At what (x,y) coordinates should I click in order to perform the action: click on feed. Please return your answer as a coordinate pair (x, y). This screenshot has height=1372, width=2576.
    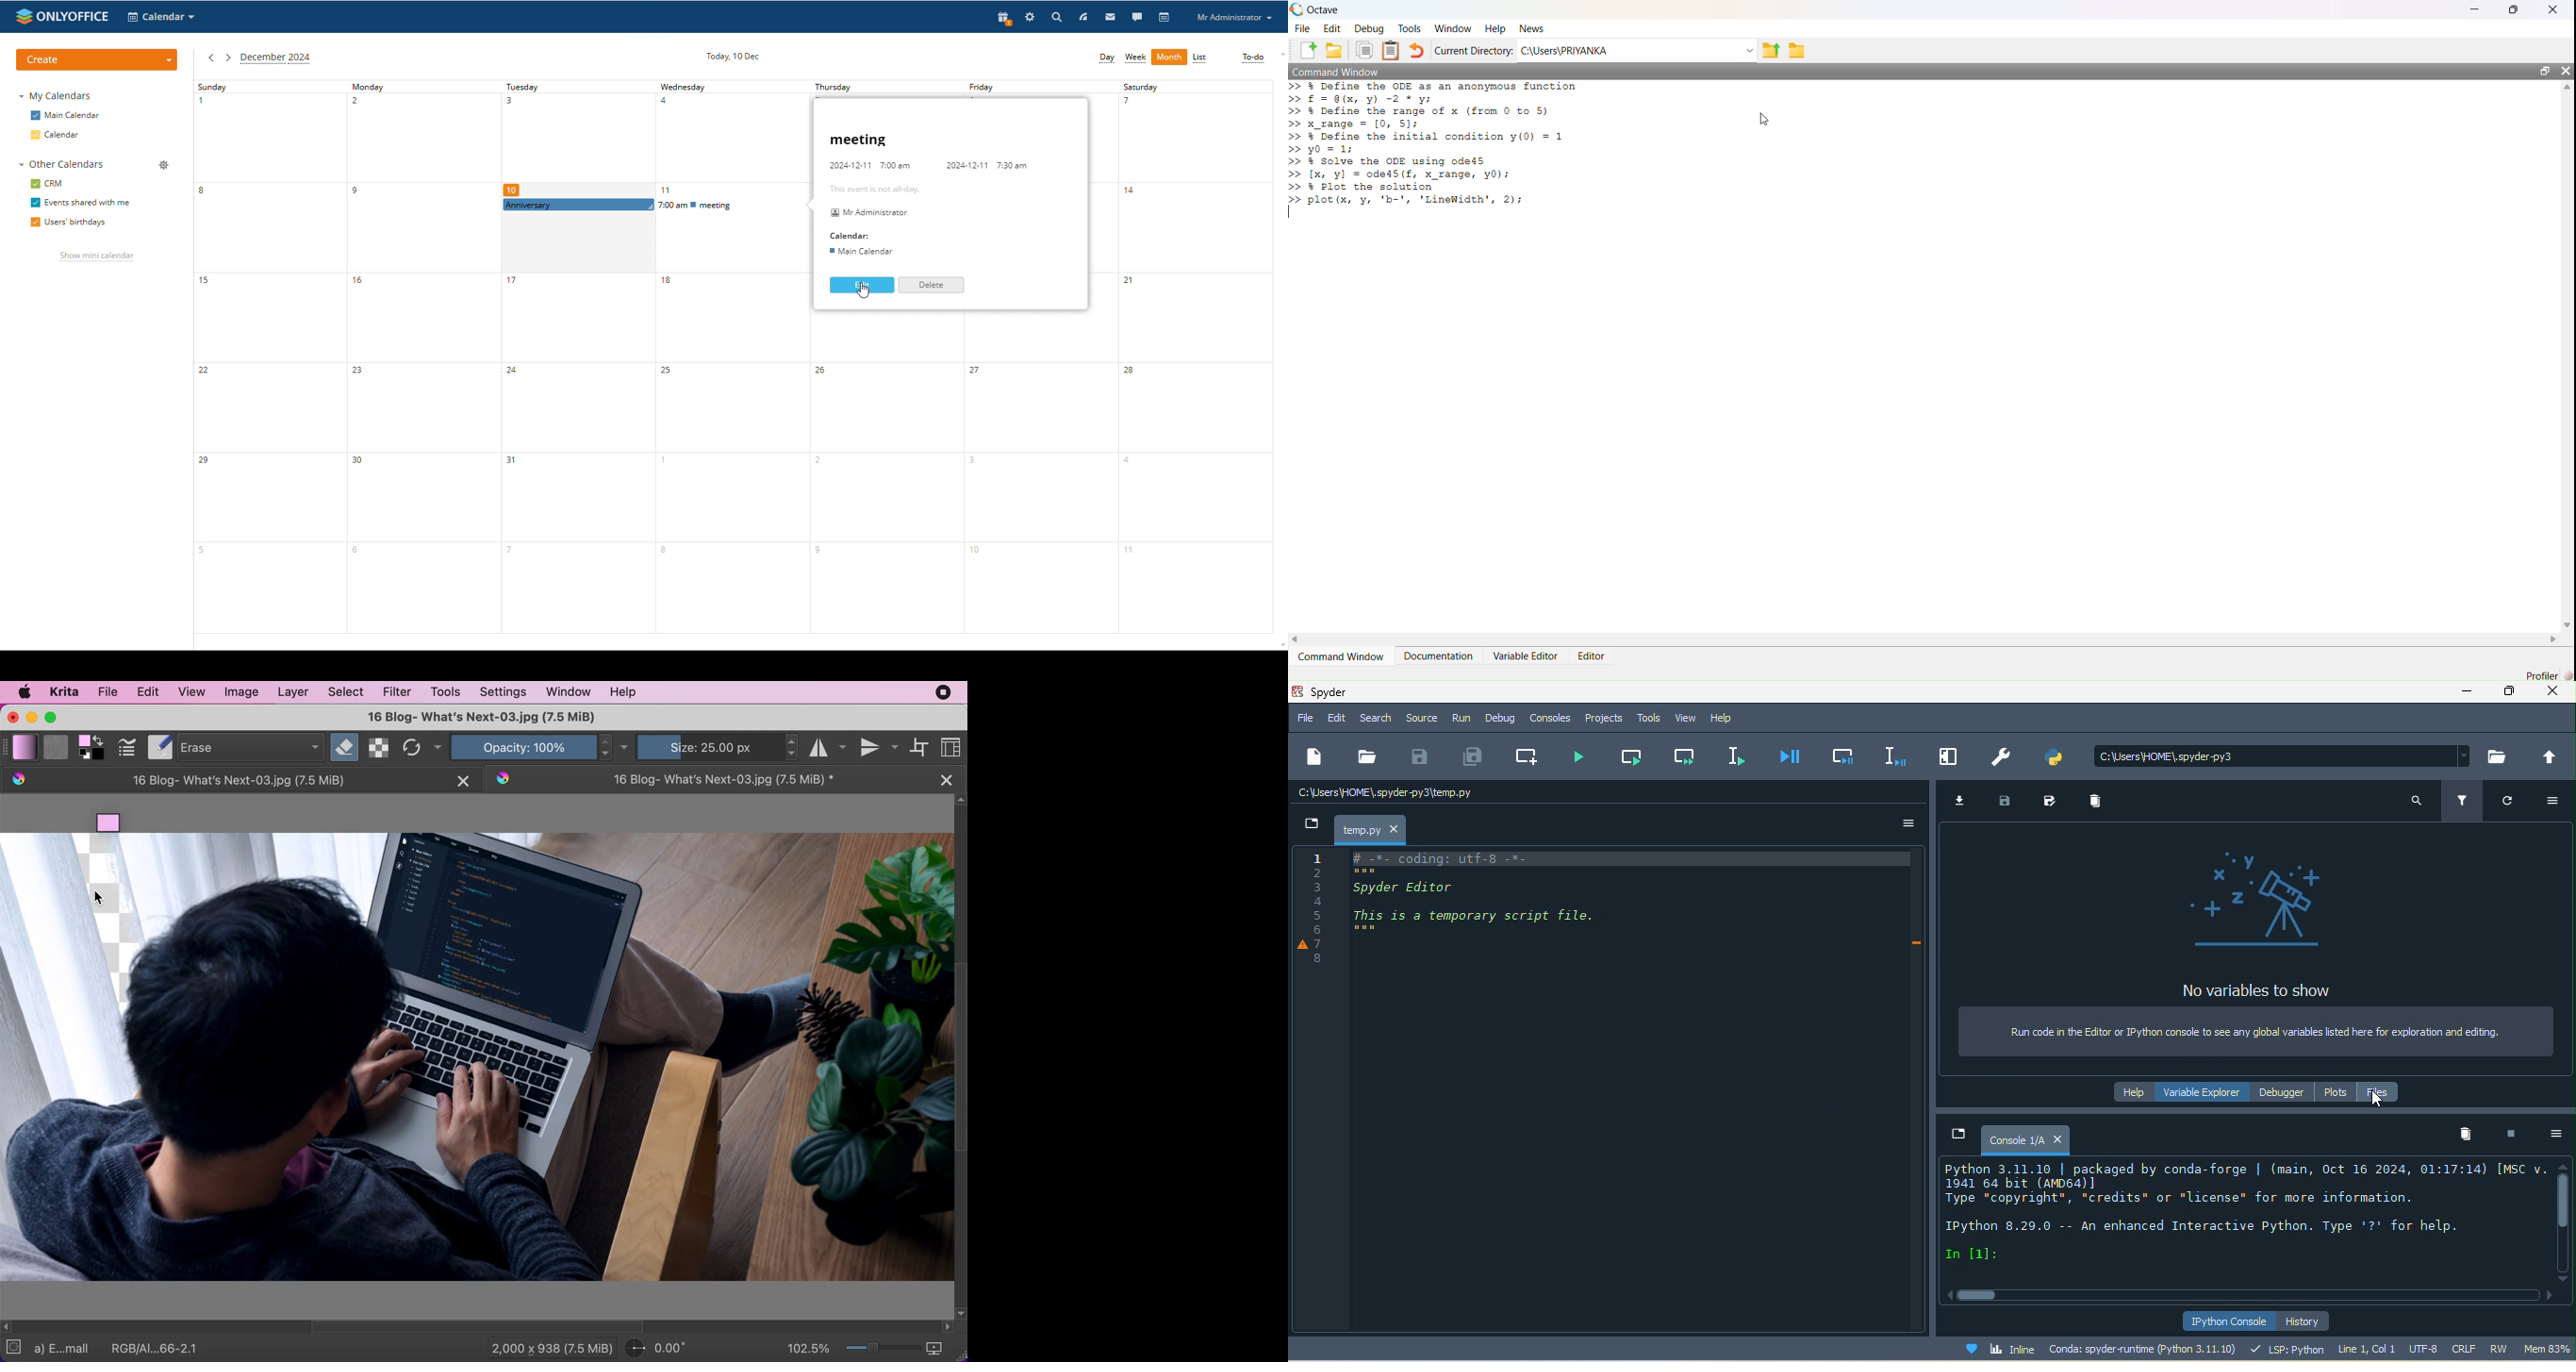
    Looking at the image, I should click on (1083, 17).